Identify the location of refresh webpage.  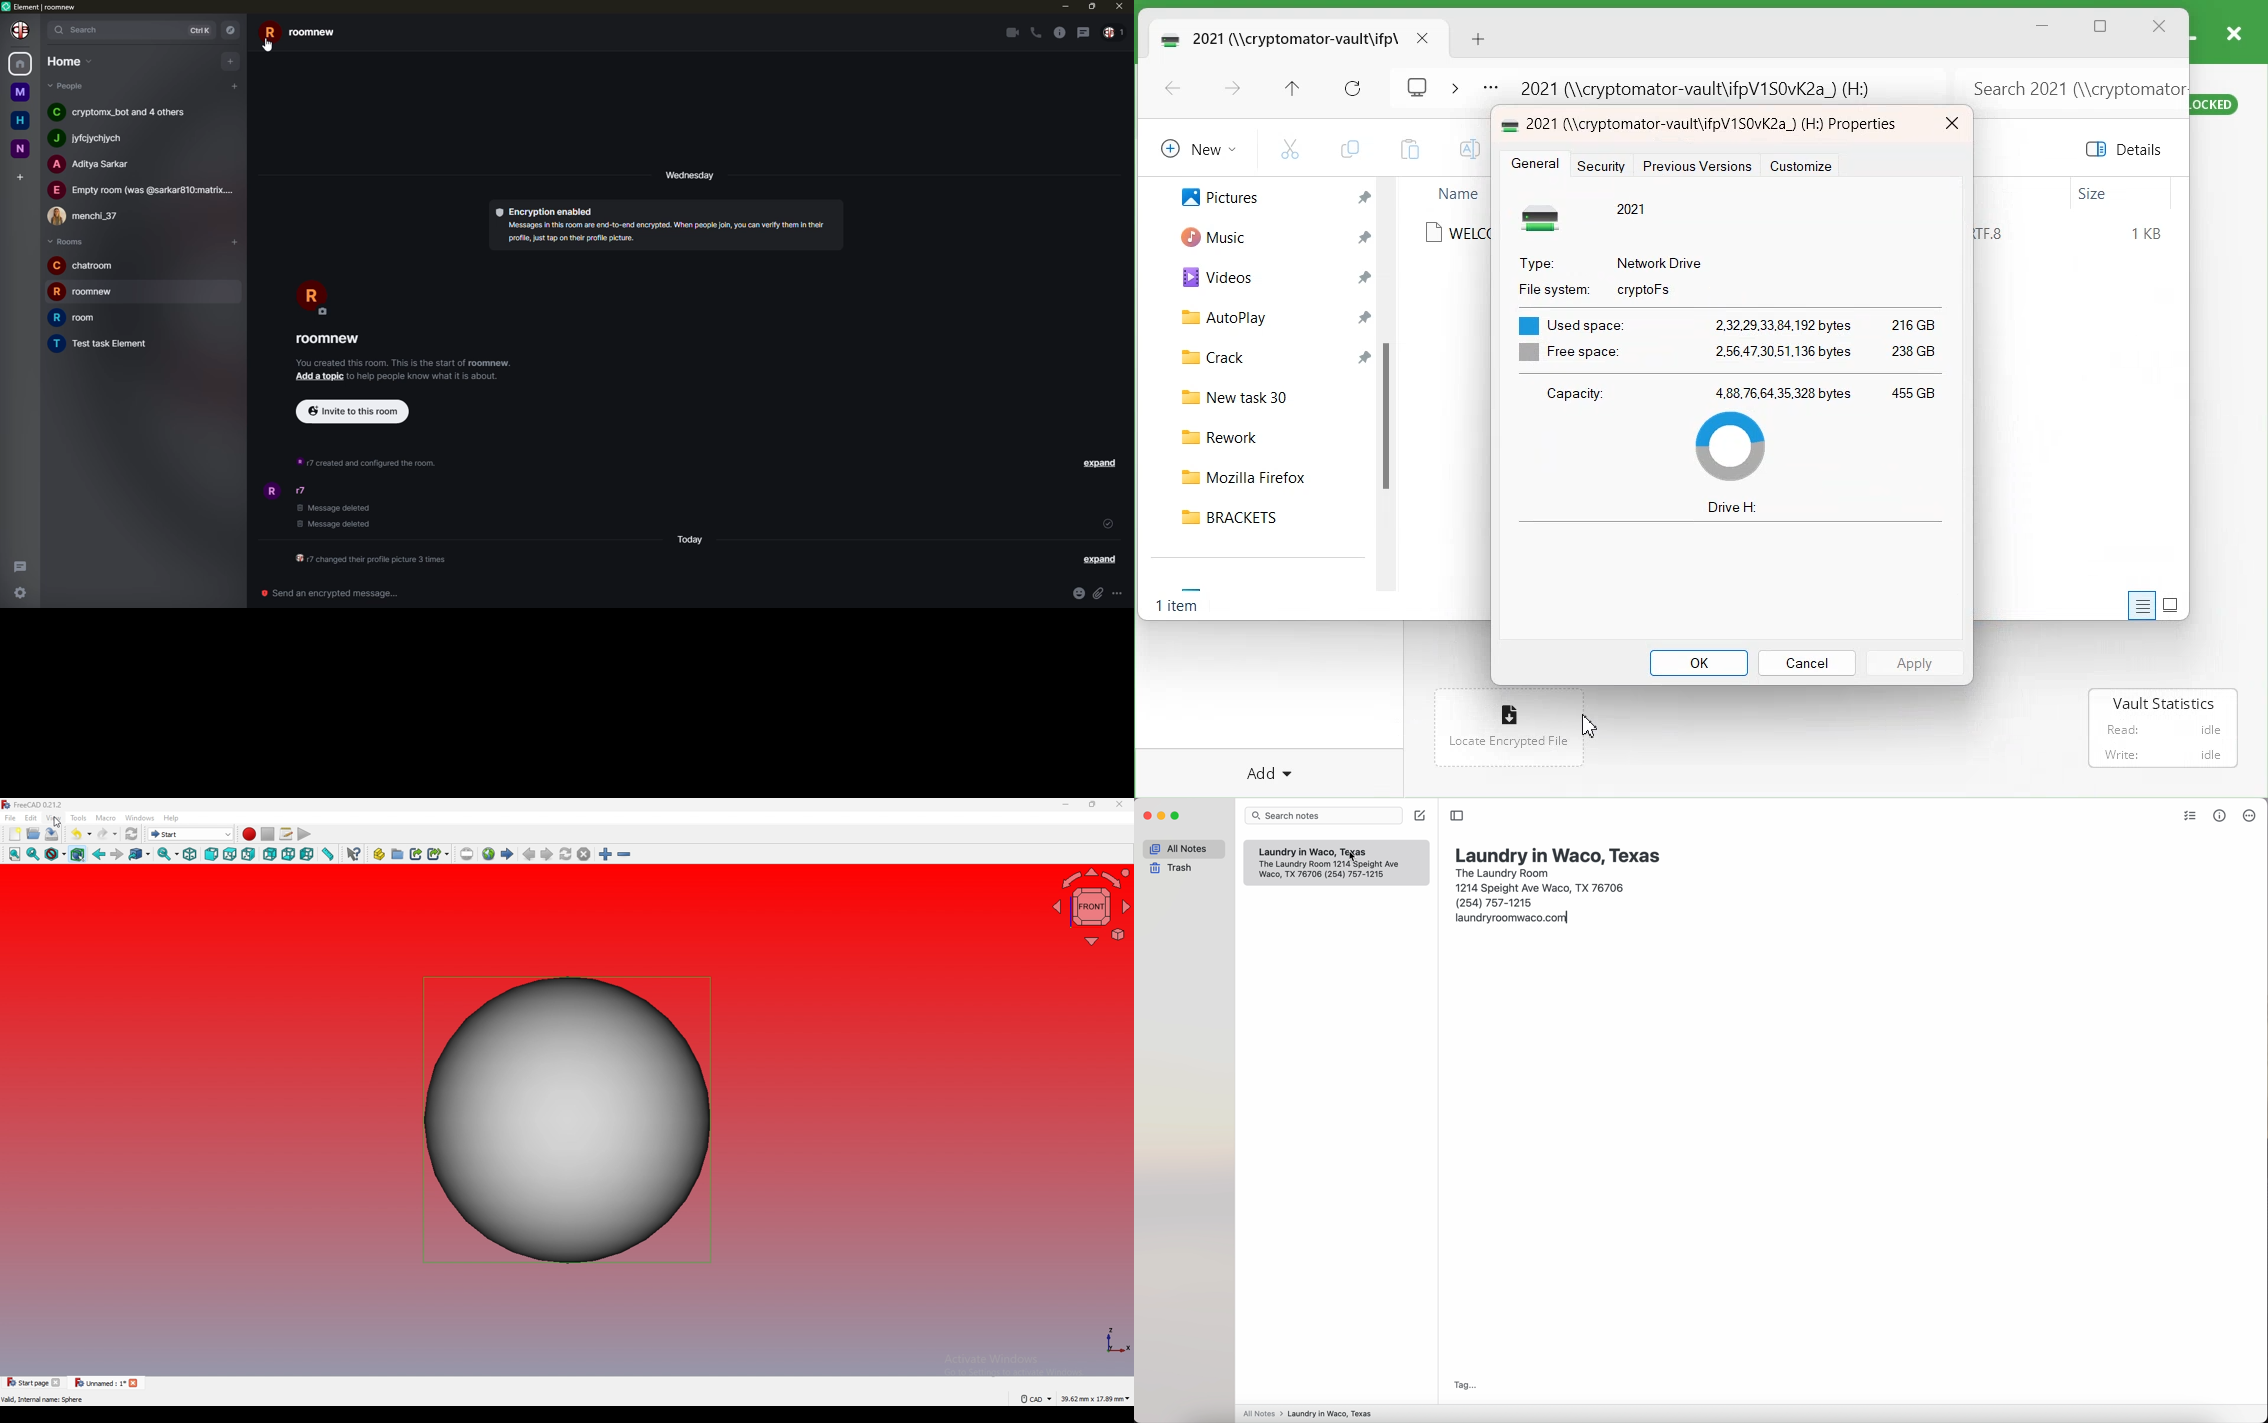
(565, 854).